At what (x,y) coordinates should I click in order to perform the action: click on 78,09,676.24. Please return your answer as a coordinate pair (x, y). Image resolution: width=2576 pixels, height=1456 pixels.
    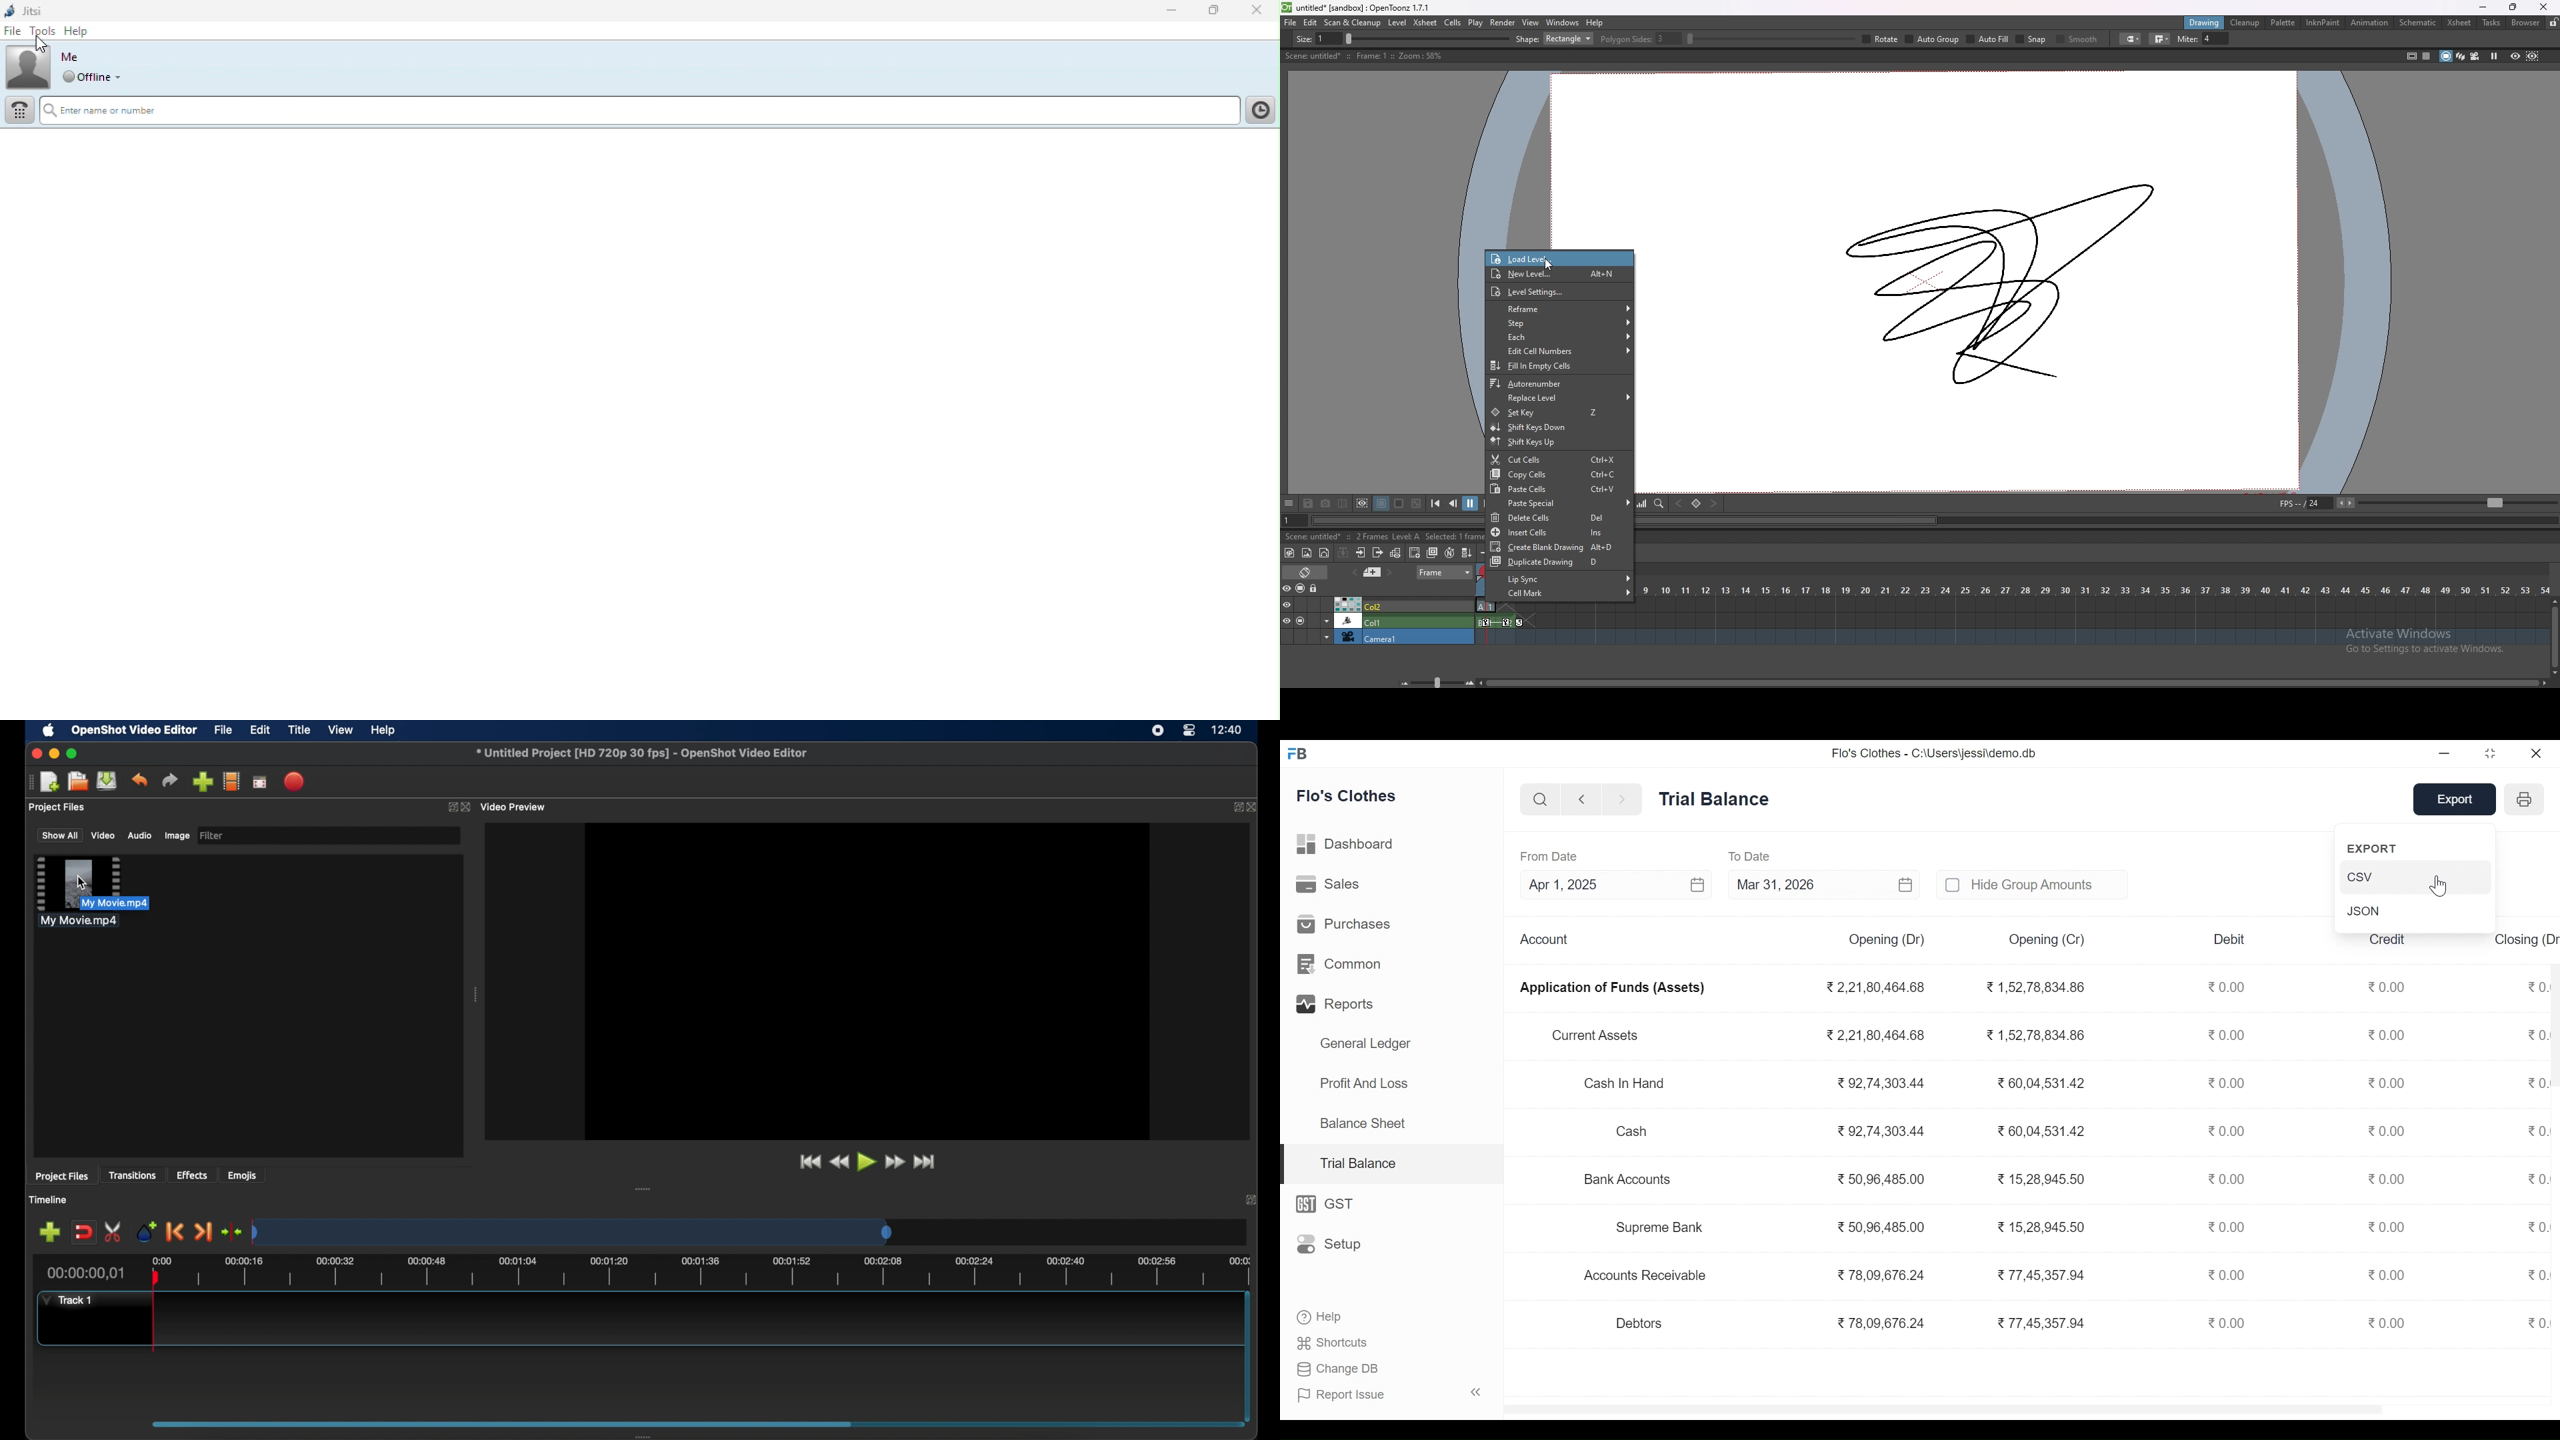
    Looking at the image, I should click on (1881, 1323).